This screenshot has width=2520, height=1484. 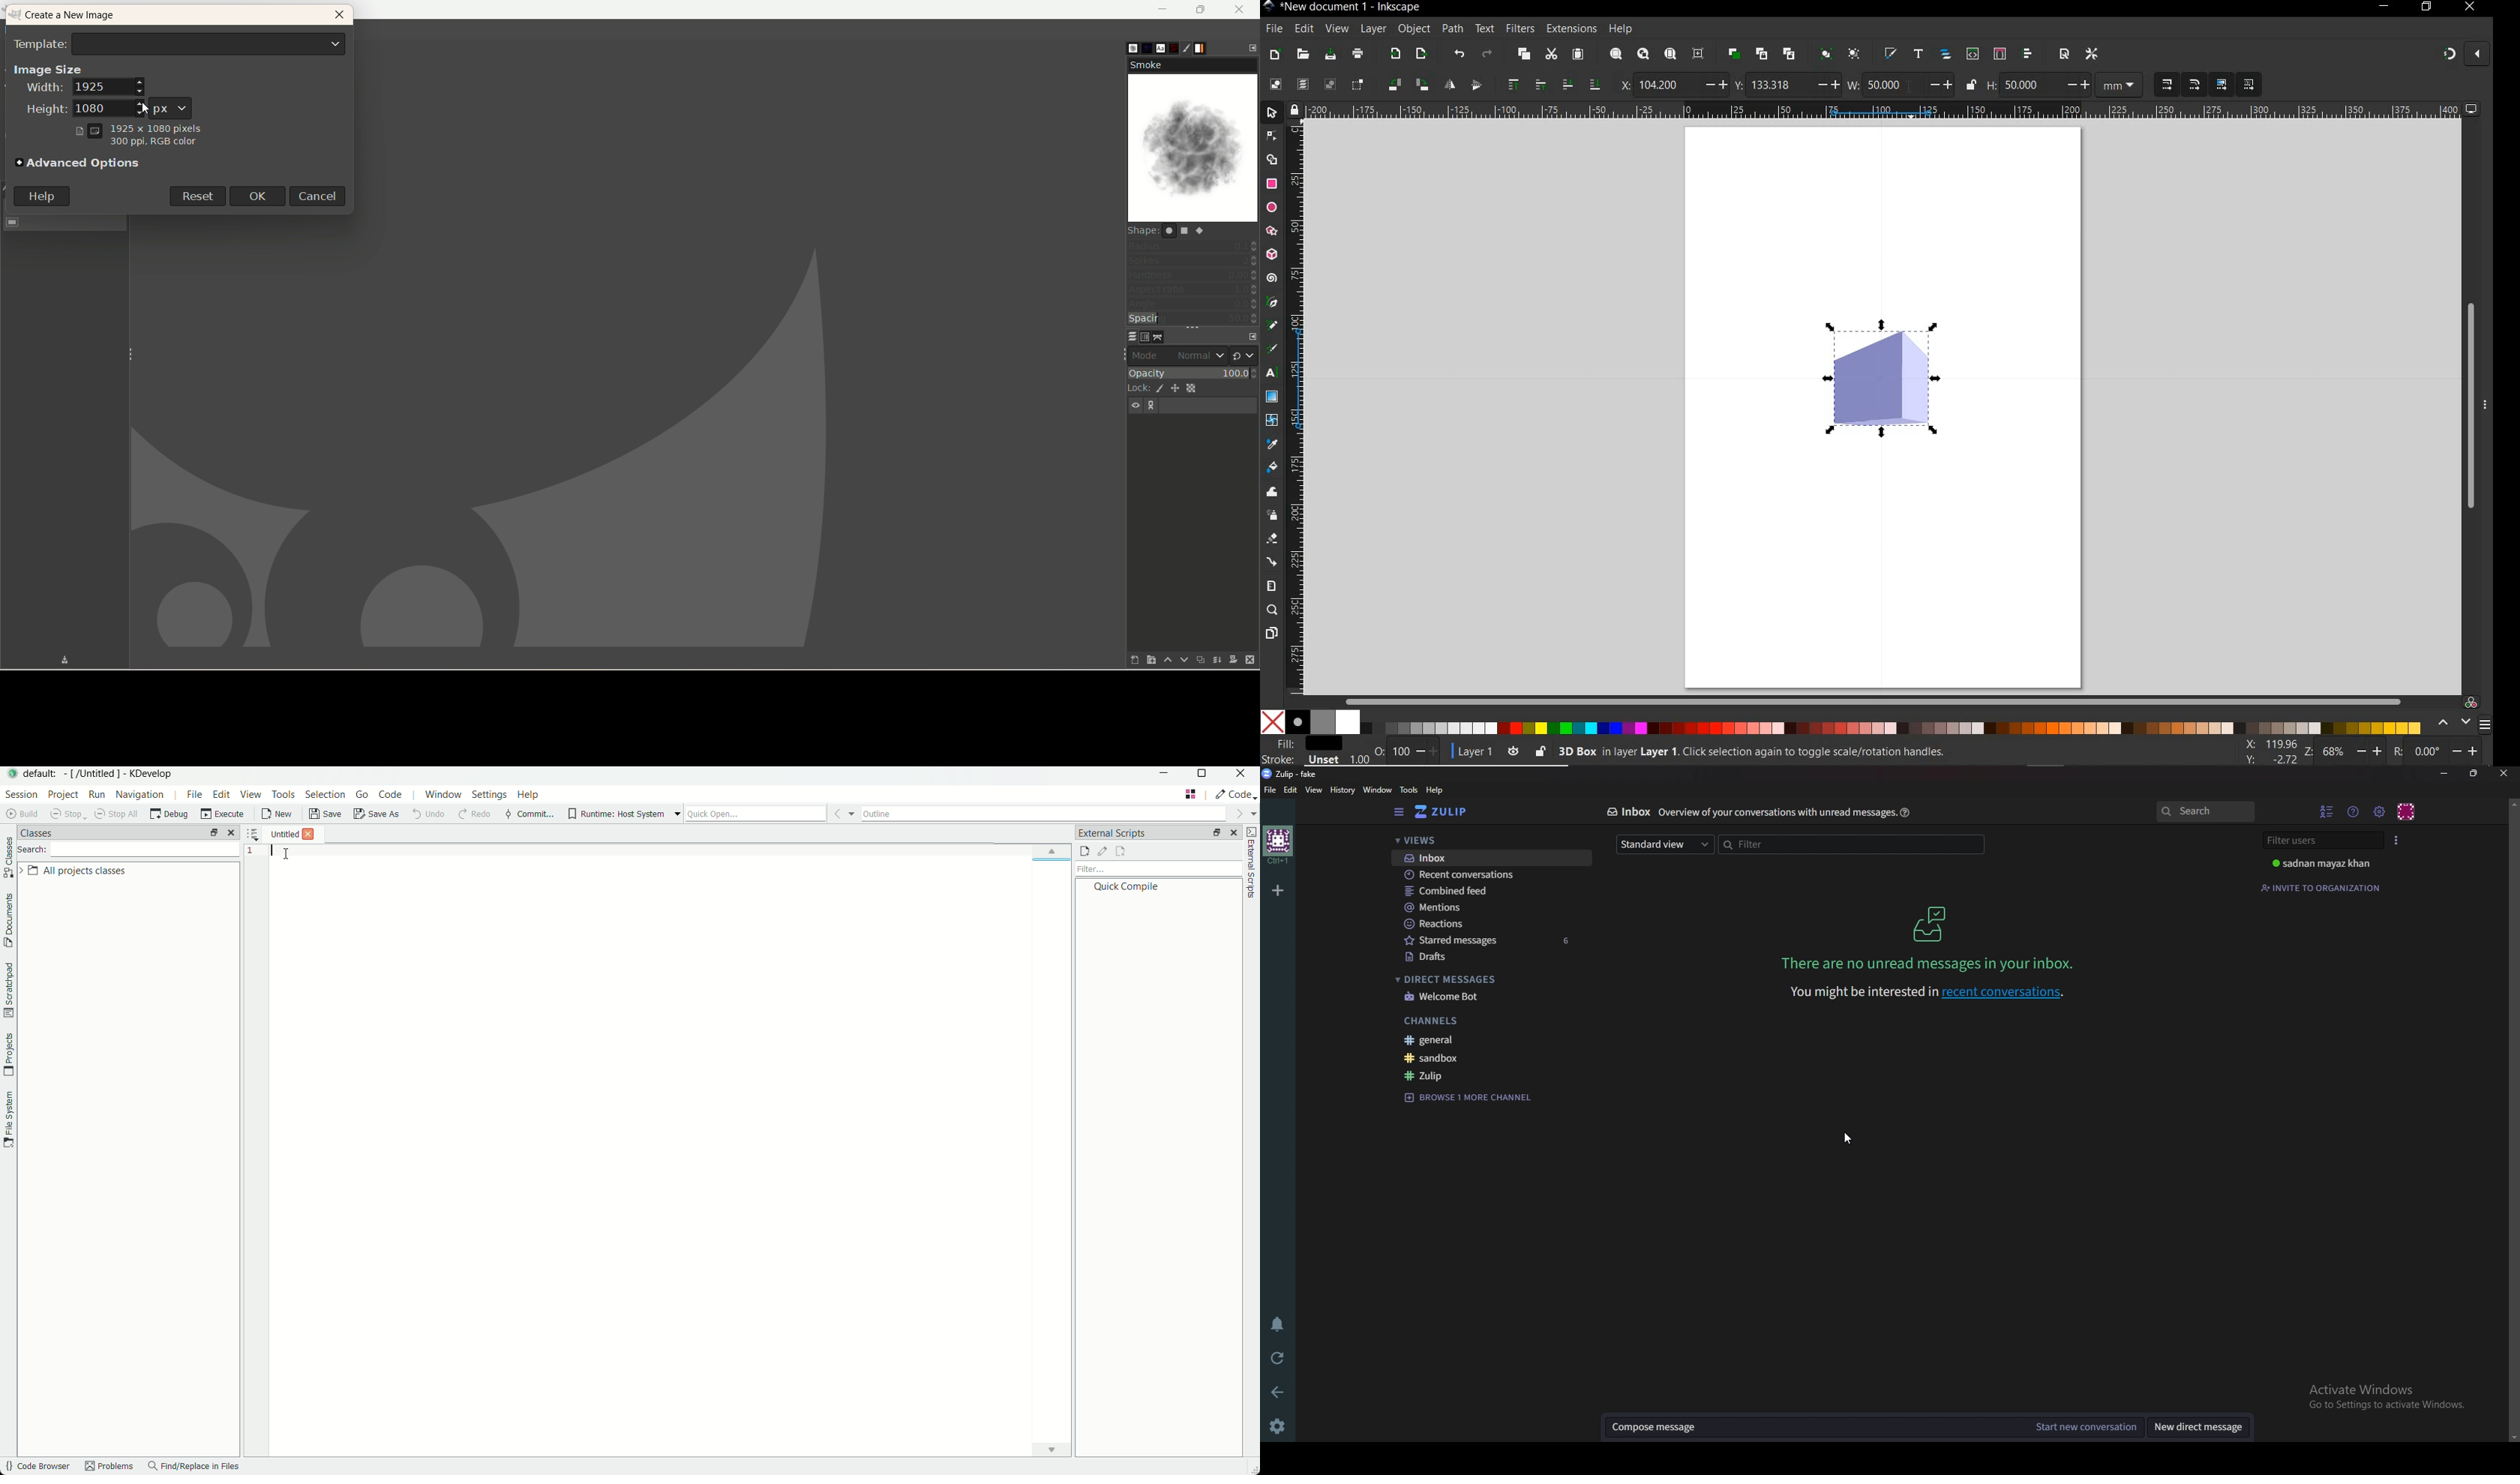 I want to click on increase/decrease, so click(x=1714, y=84).